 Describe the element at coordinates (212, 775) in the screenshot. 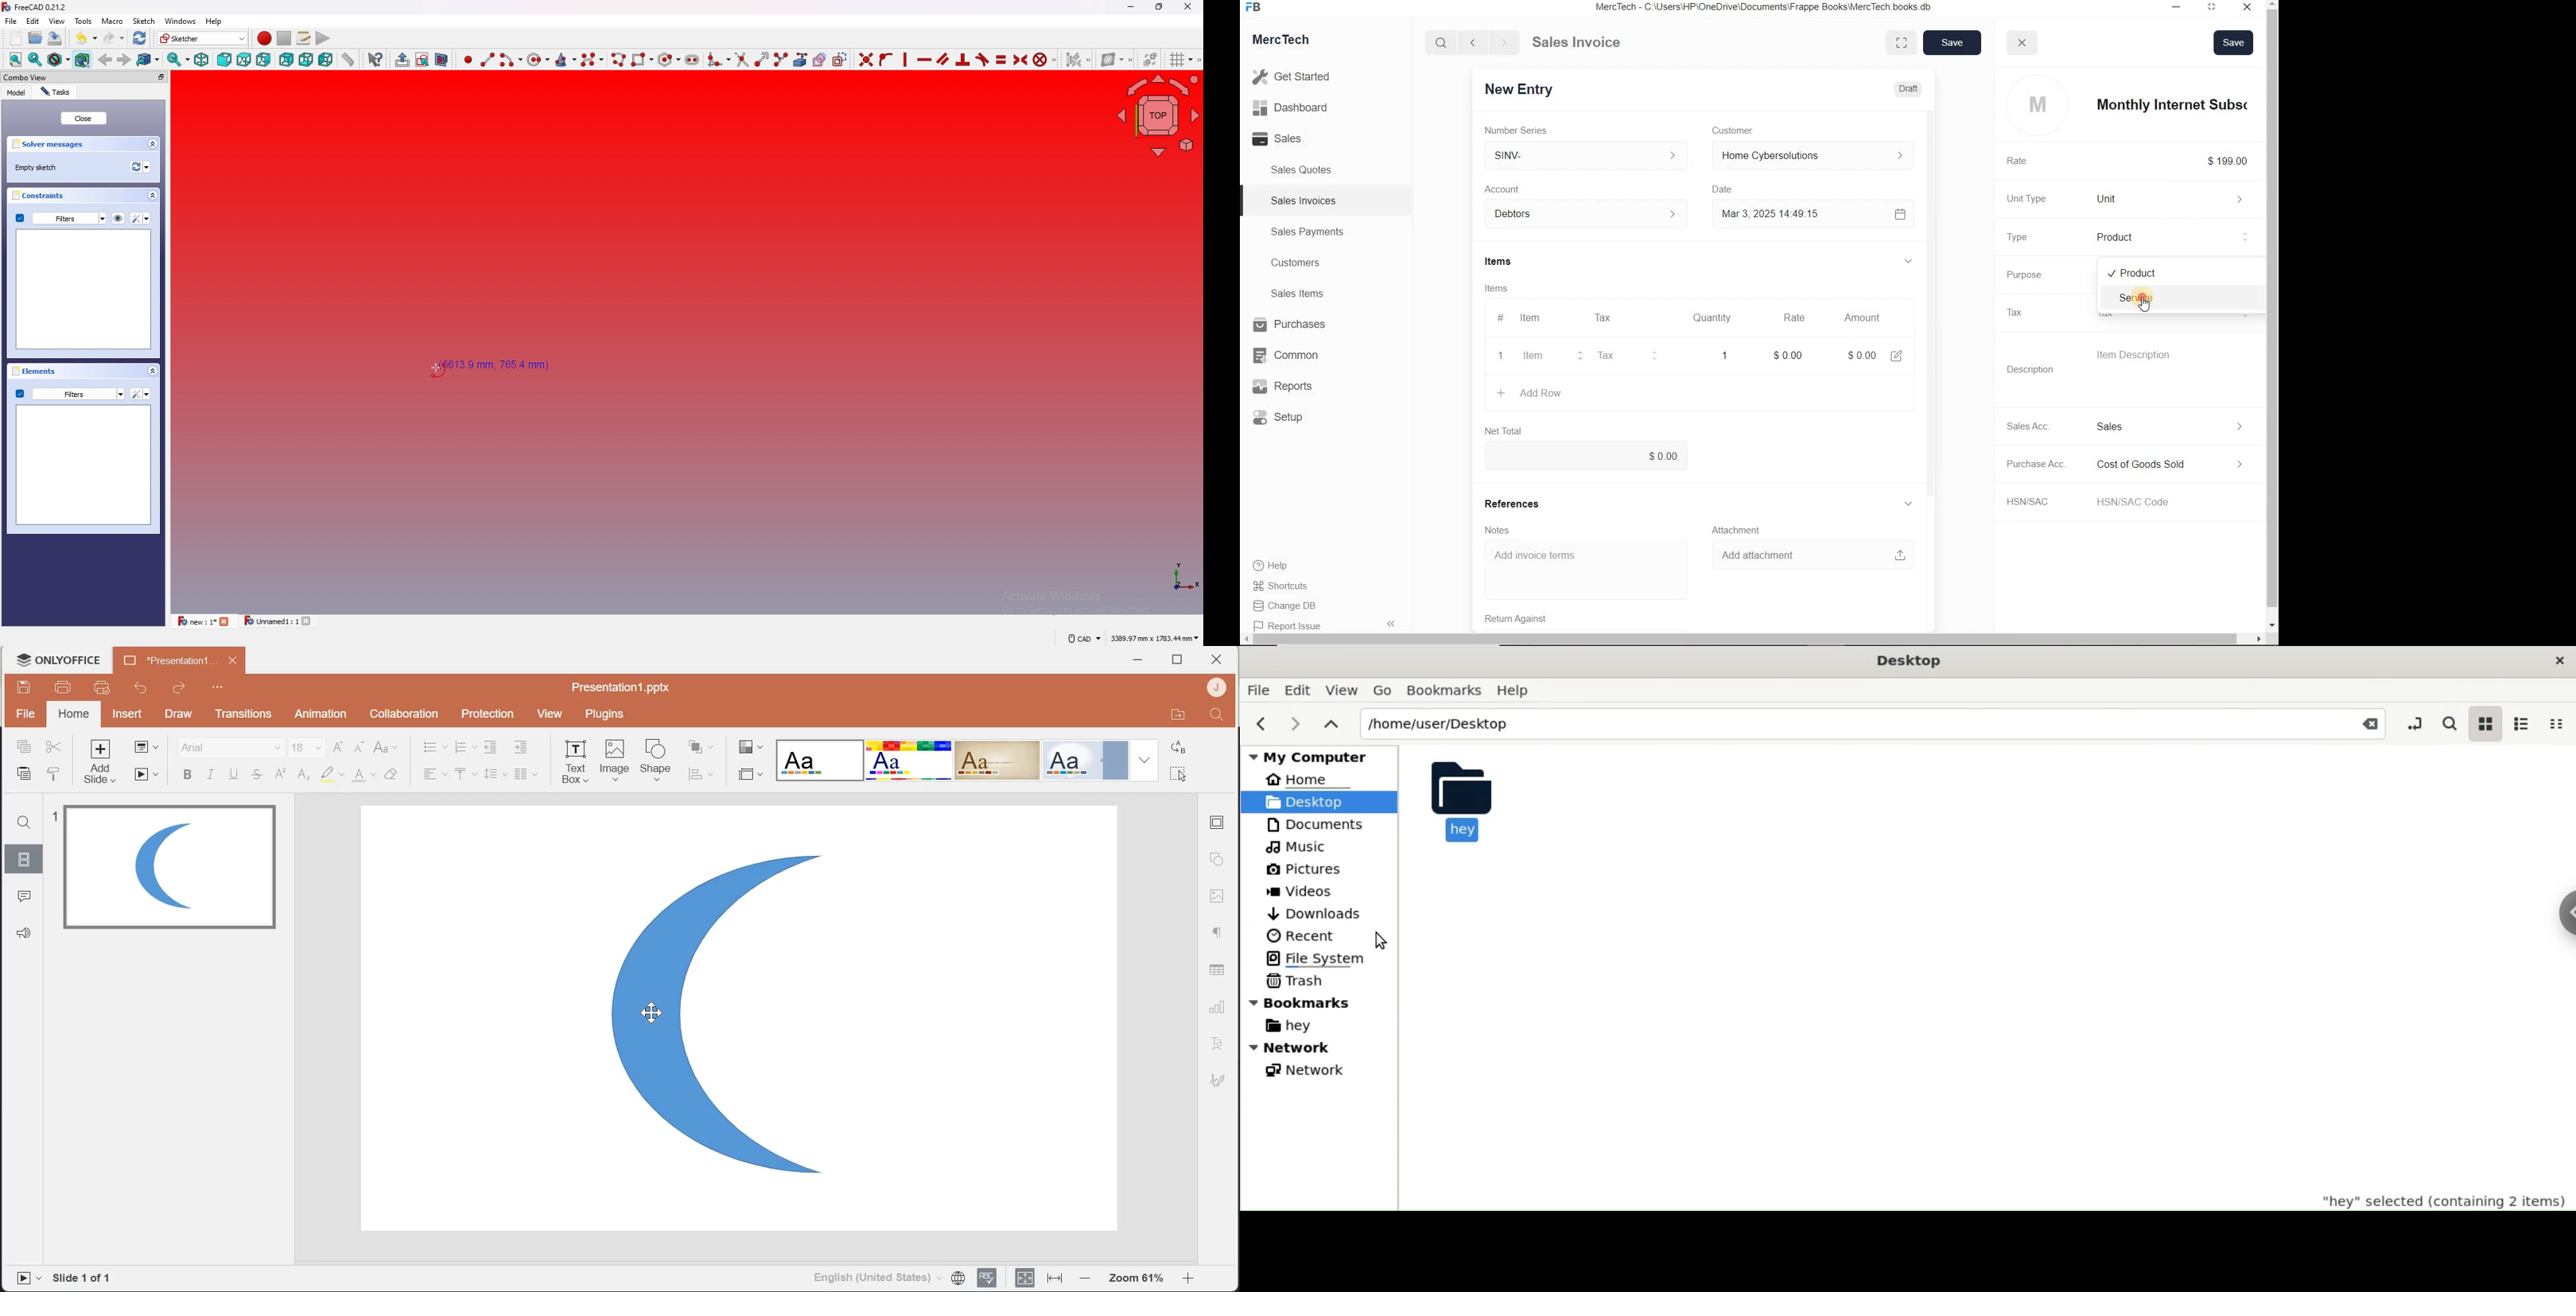

I see `Italic` at that location.